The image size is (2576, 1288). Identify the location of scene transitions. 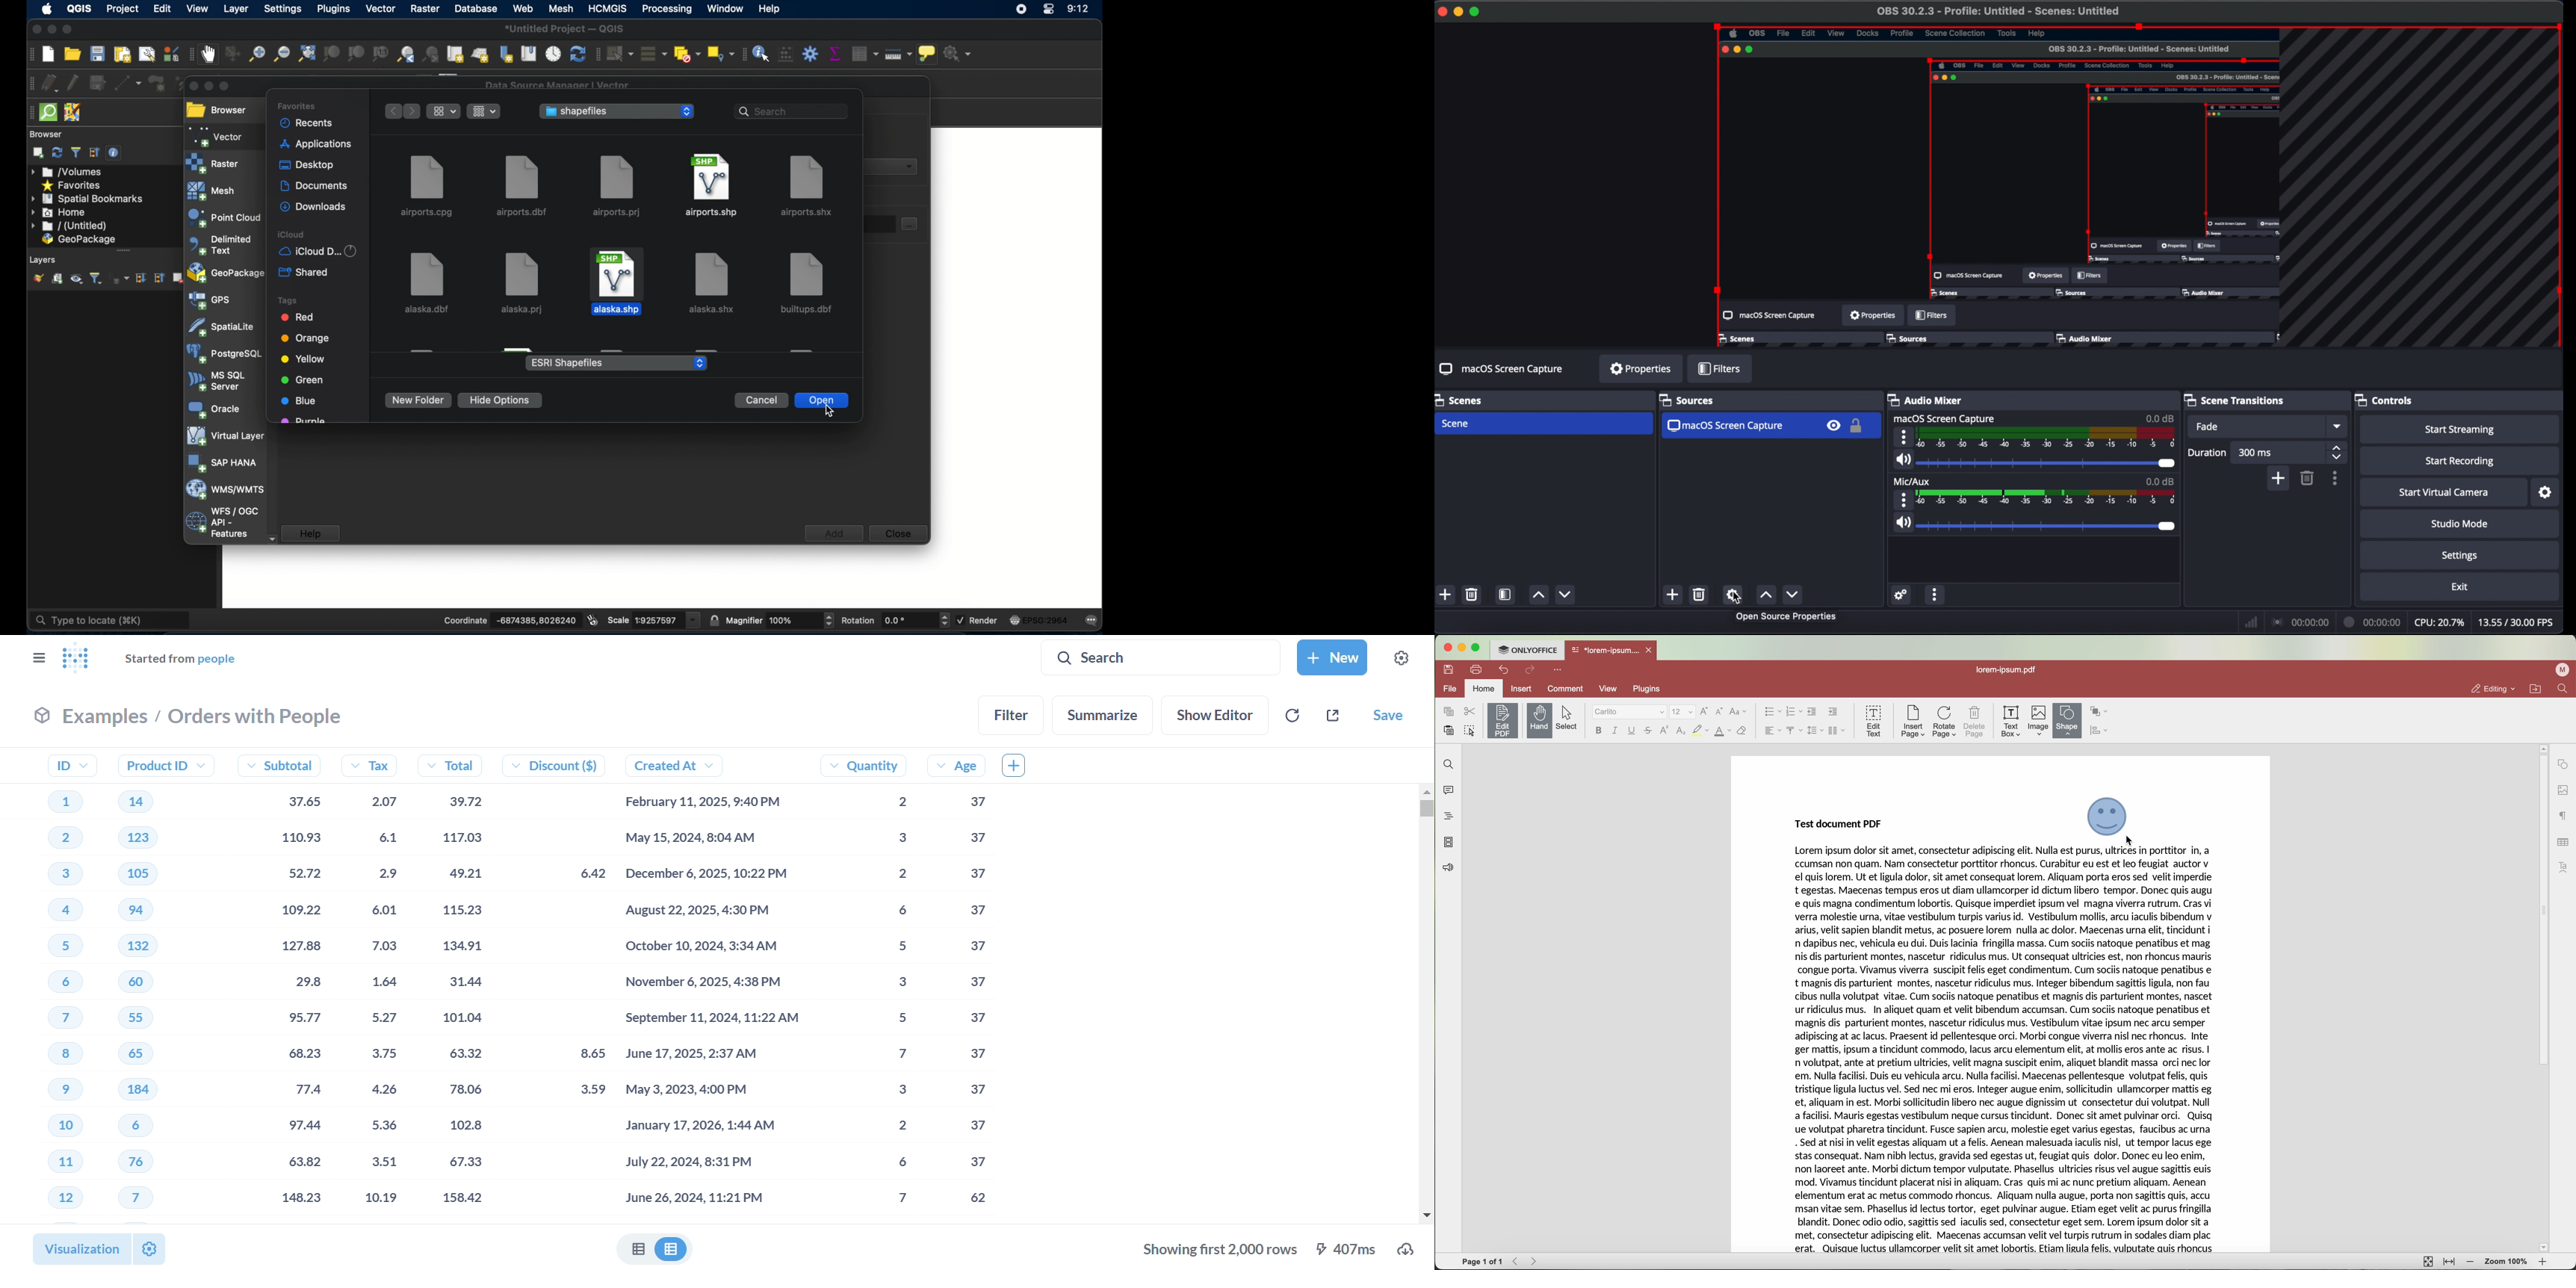
(2234, 400).